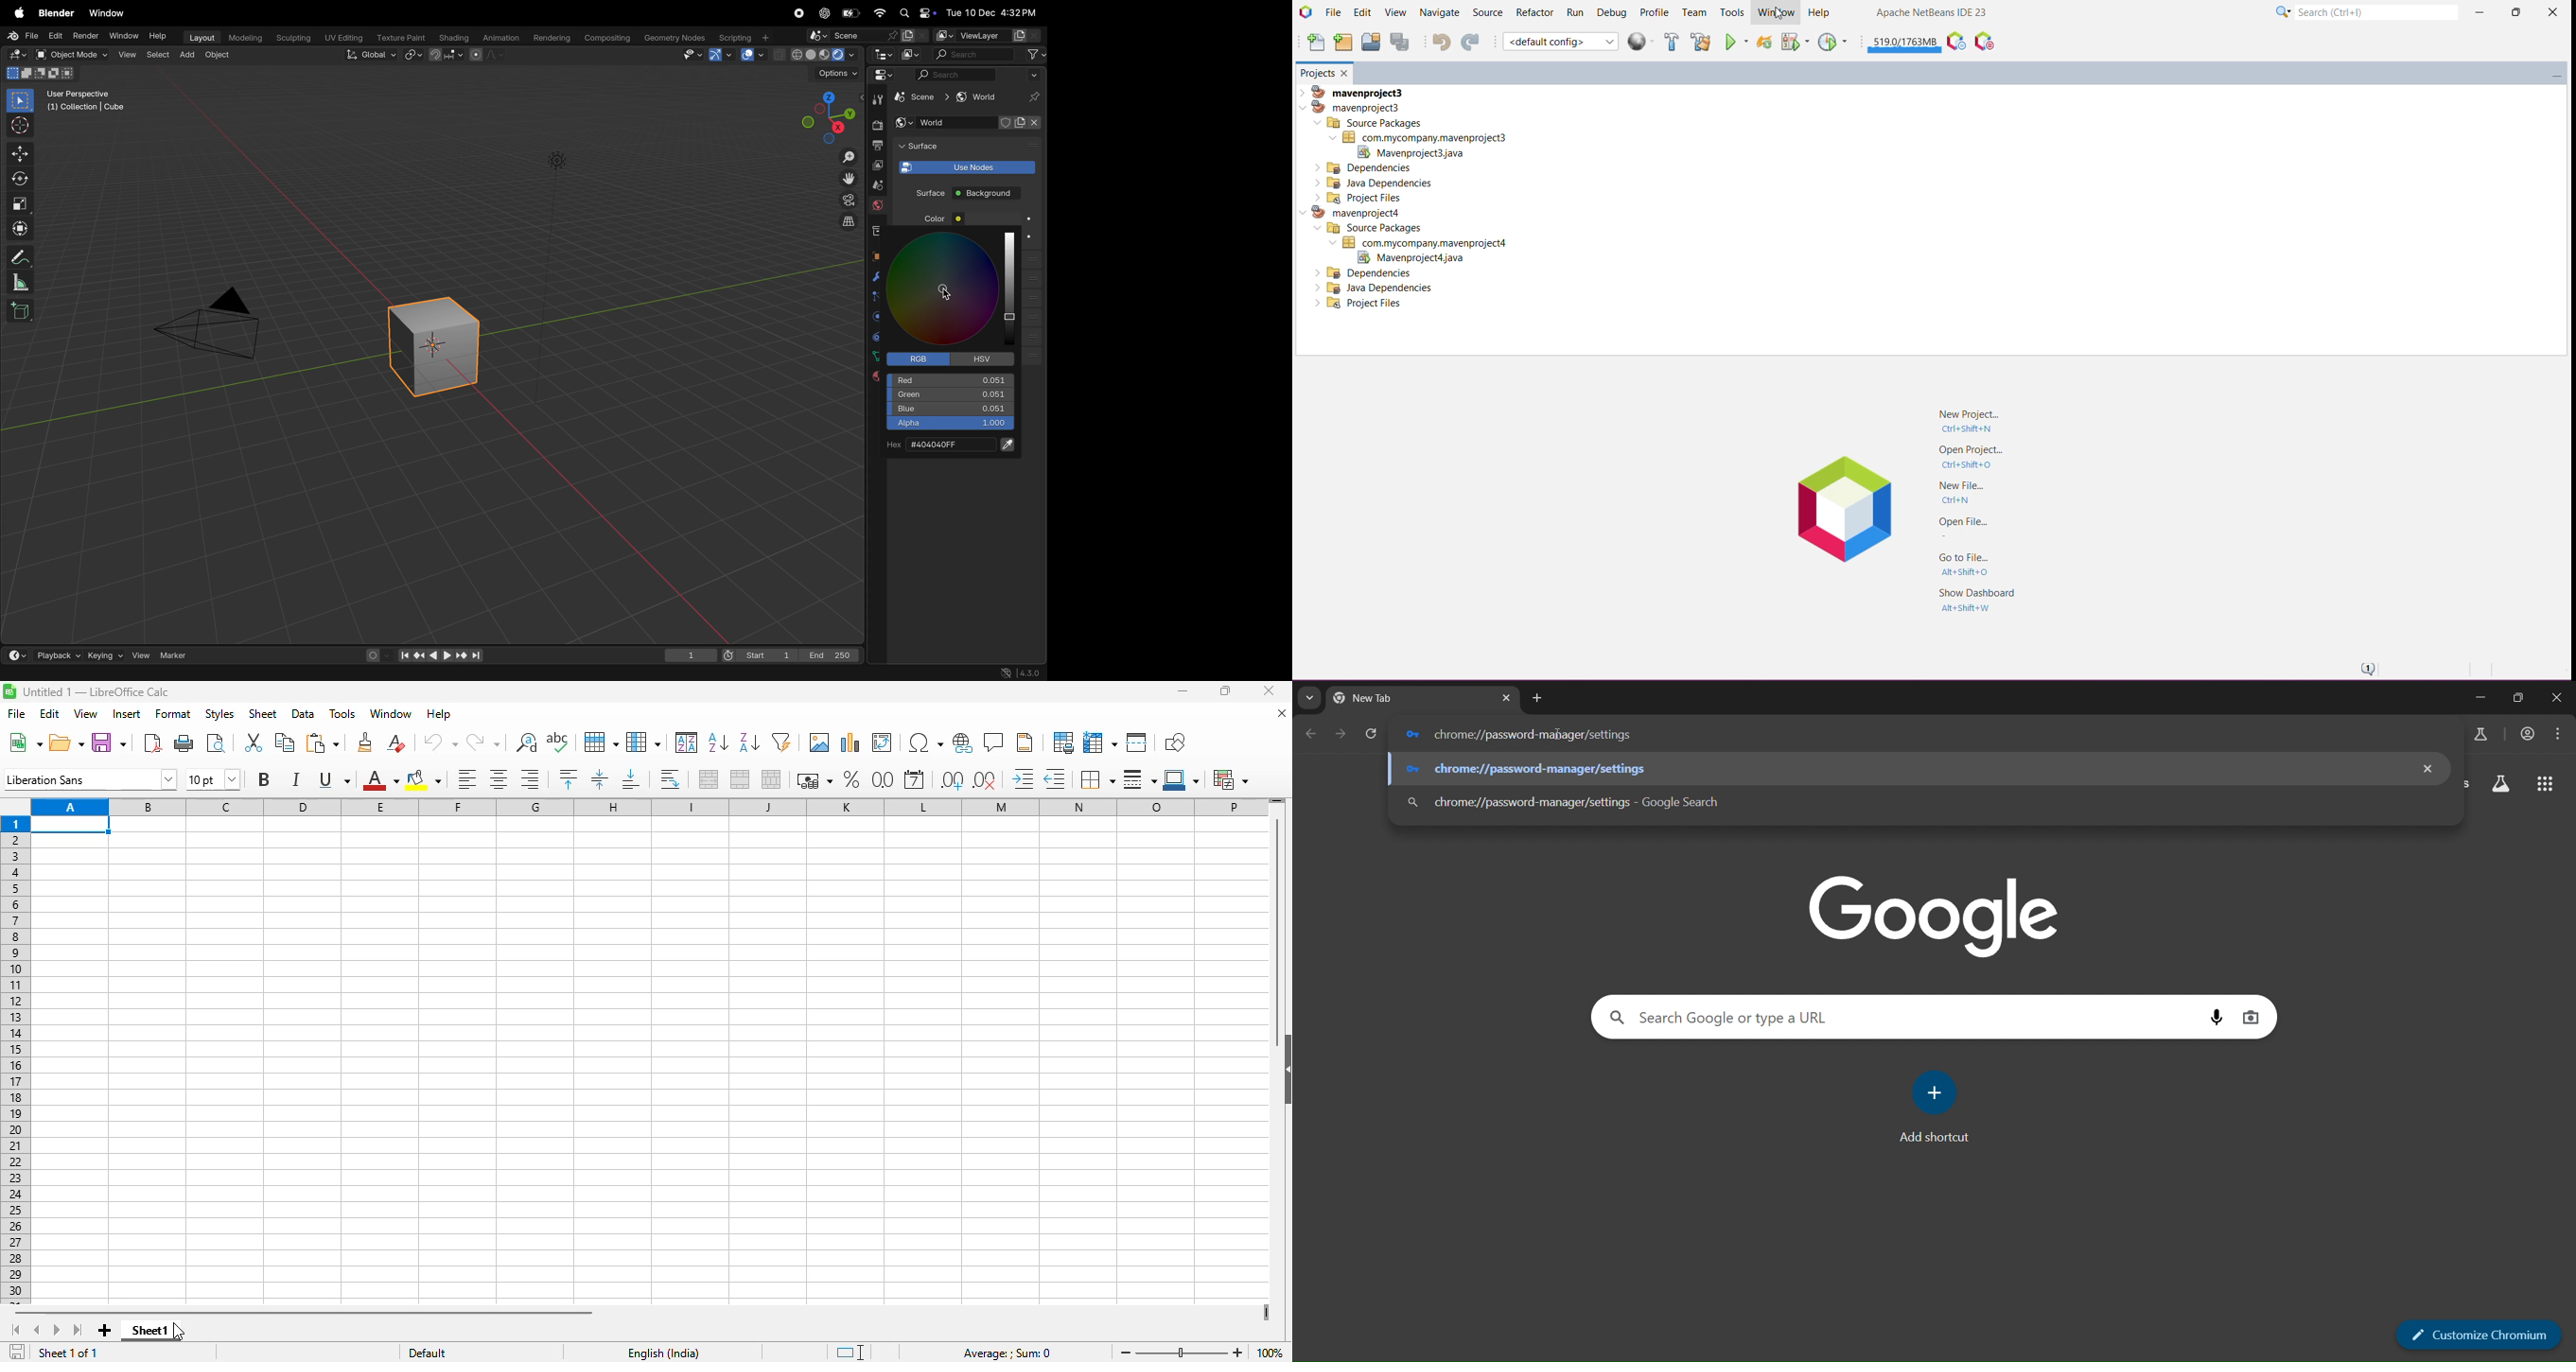  What do you see at coordinates (925, 743) in the screenshot?
I see `insert special characters` at bounding box center [925, 743].